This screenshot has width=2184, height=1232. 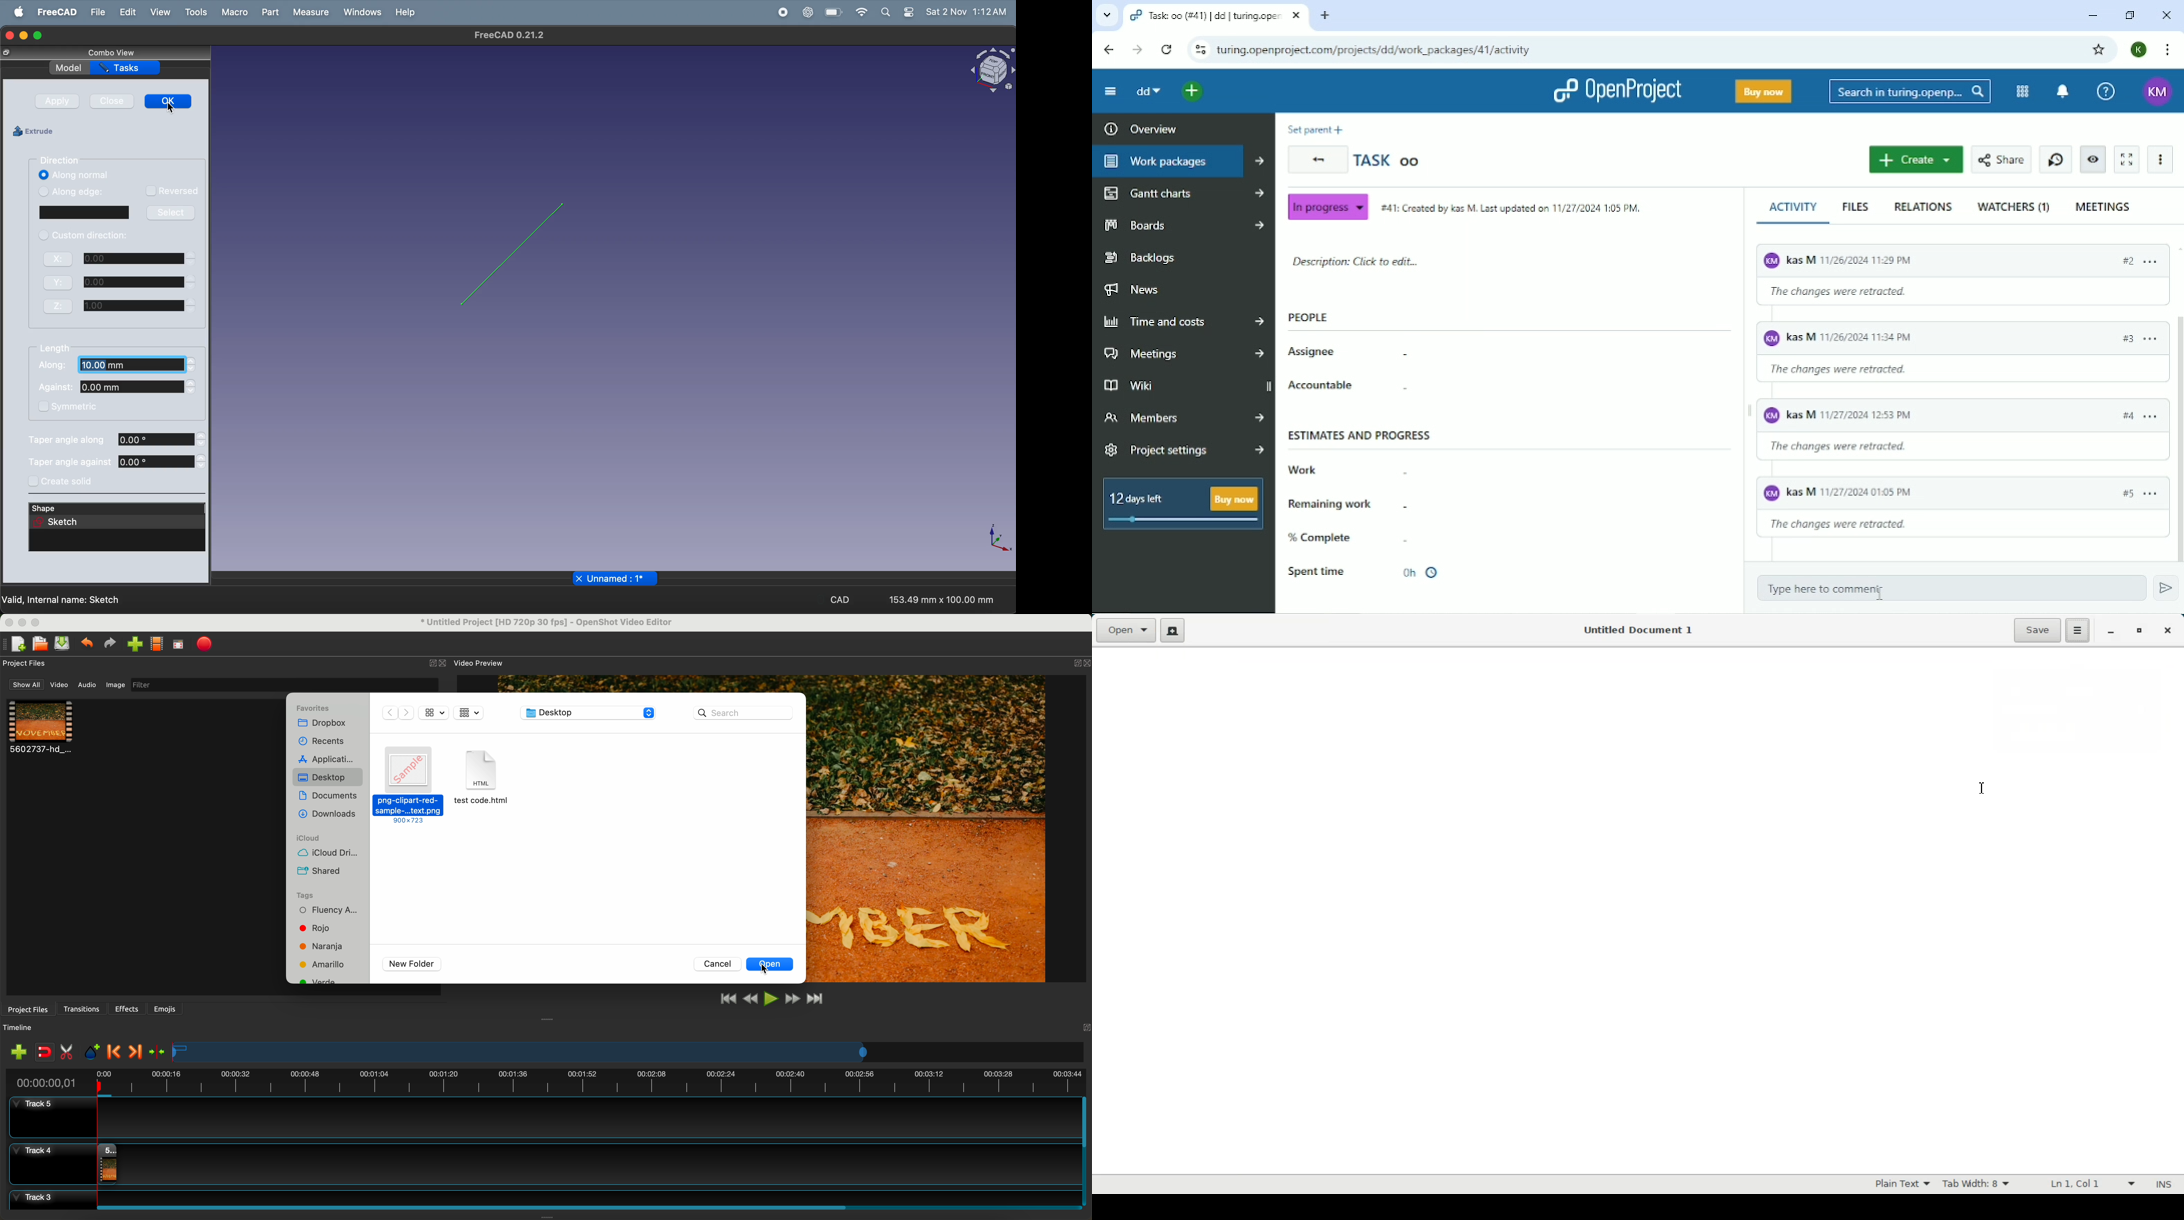 What do you see at coordinates (548, 1218) in the screenshot?
I see `Window Expanding` at bounding box center [548, 1218].